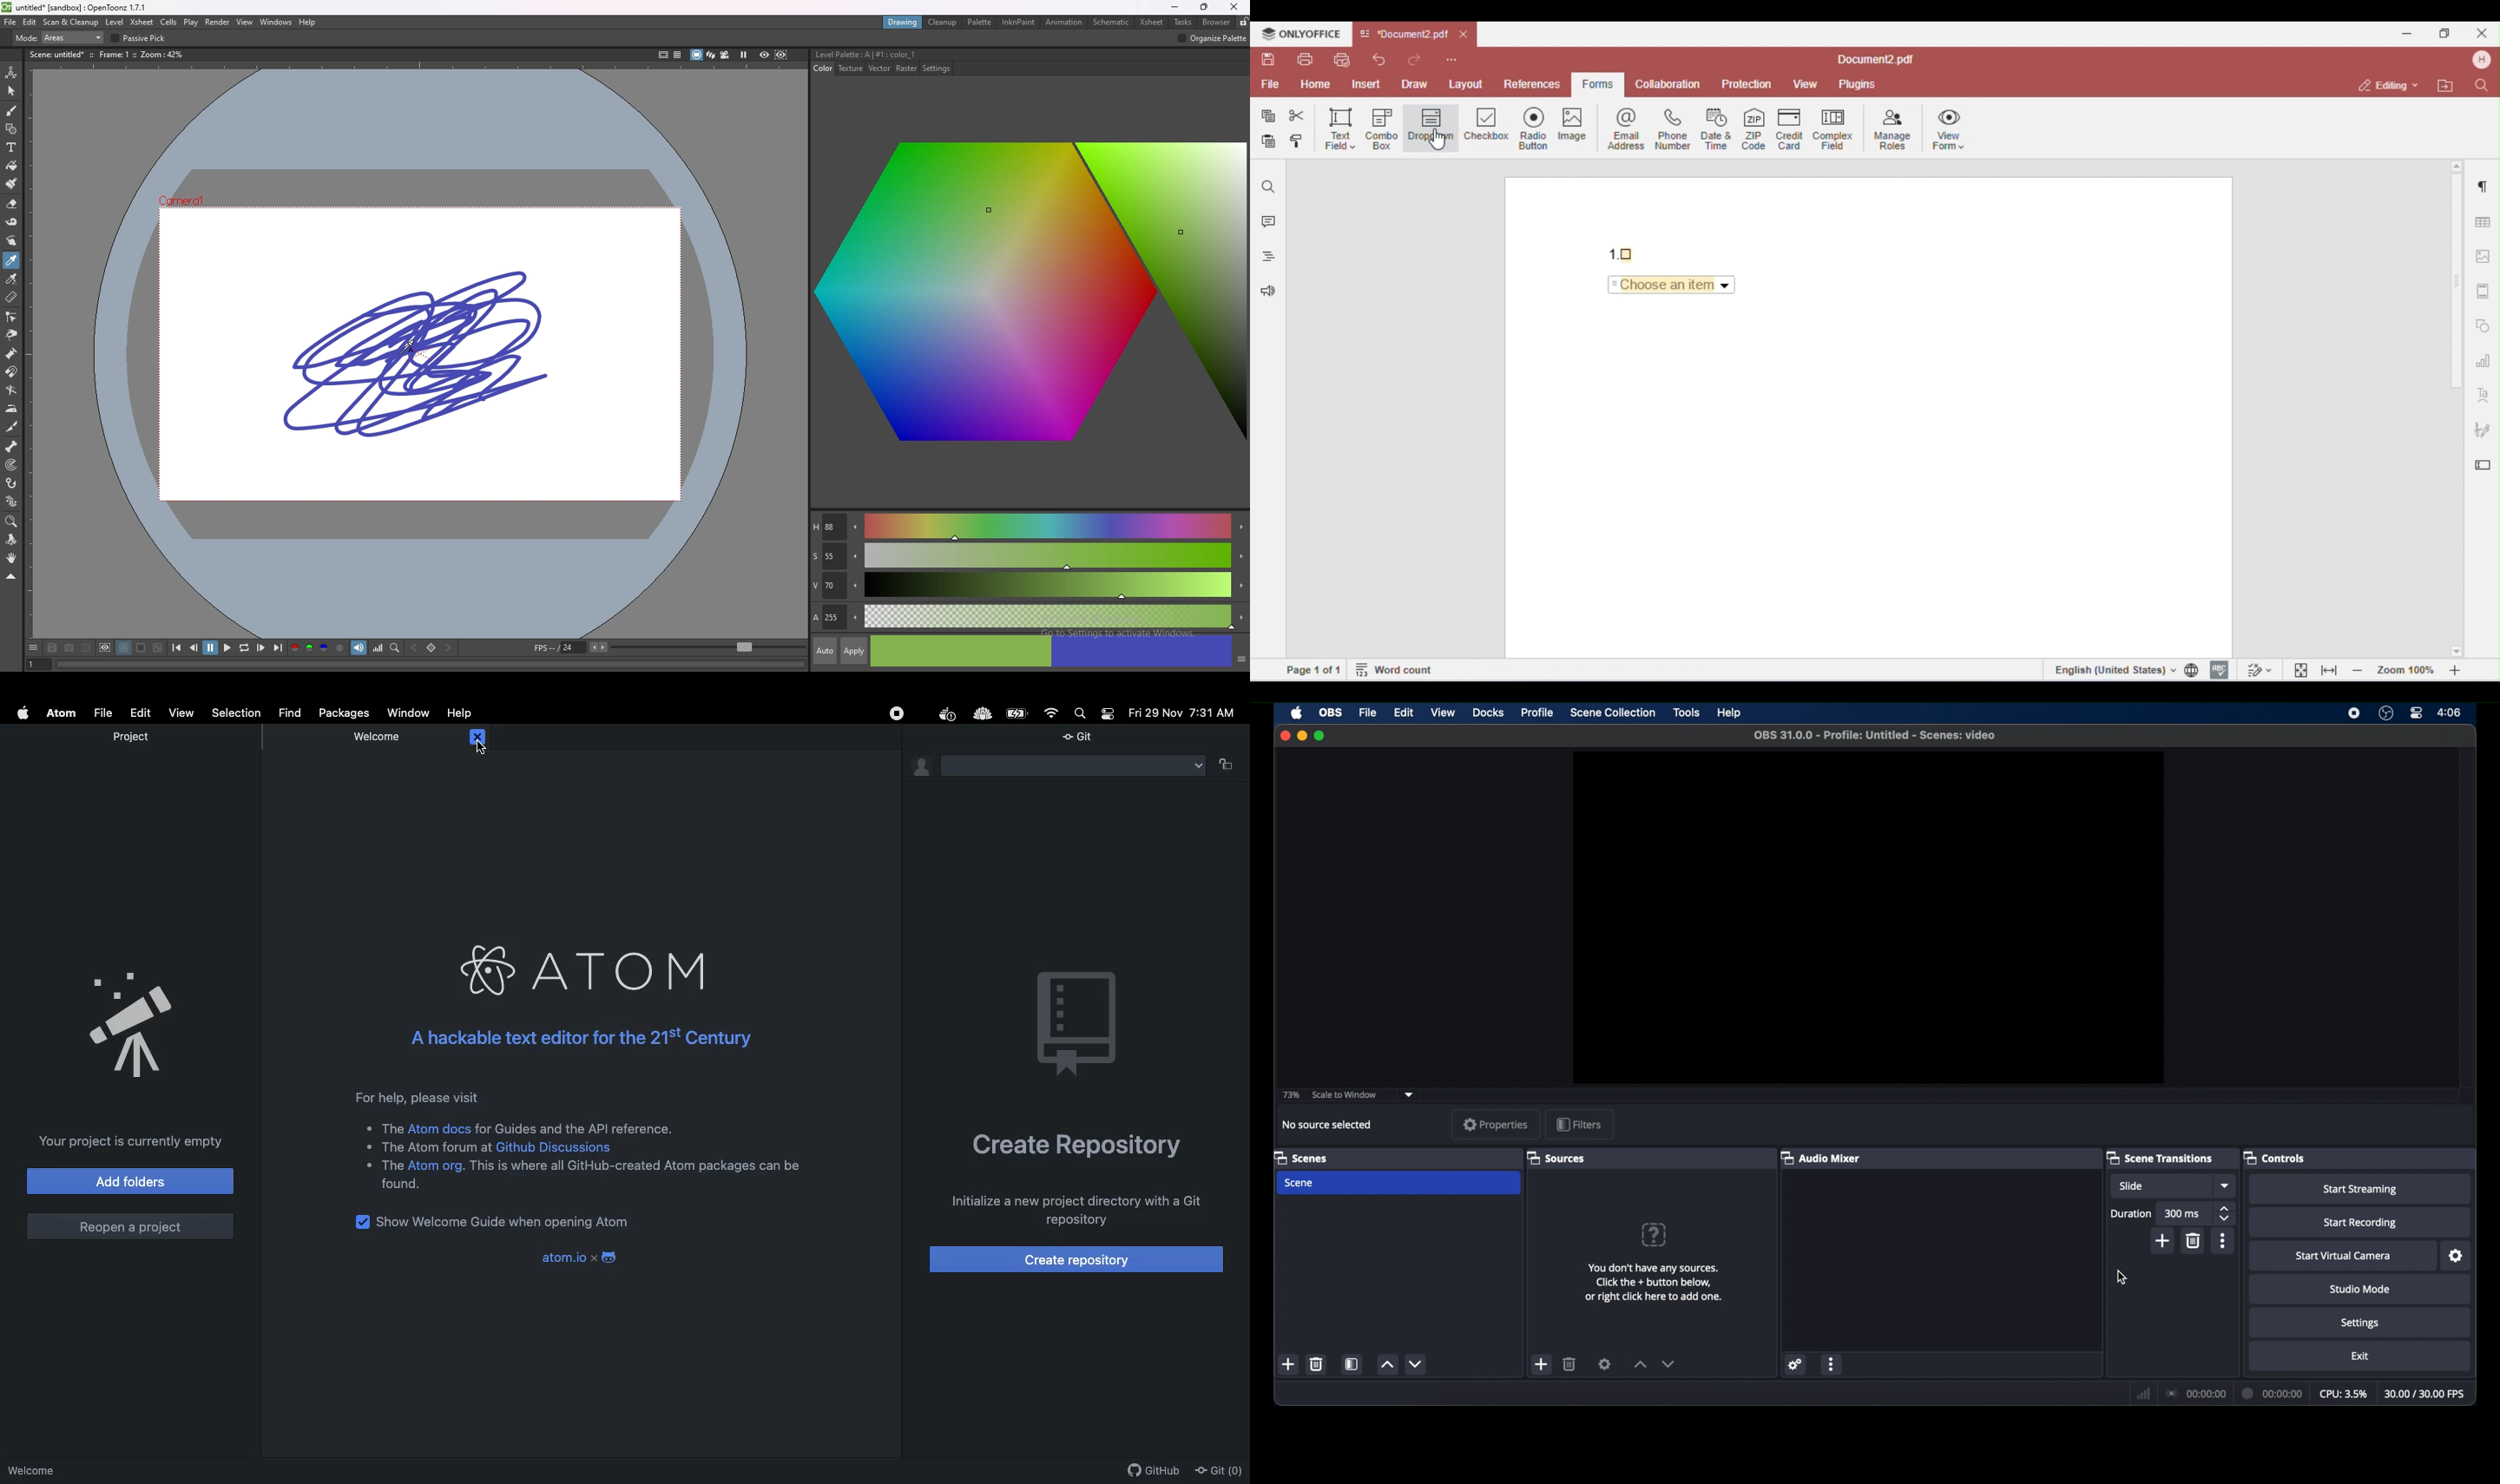  I want to click on time, so click(2450, 712).